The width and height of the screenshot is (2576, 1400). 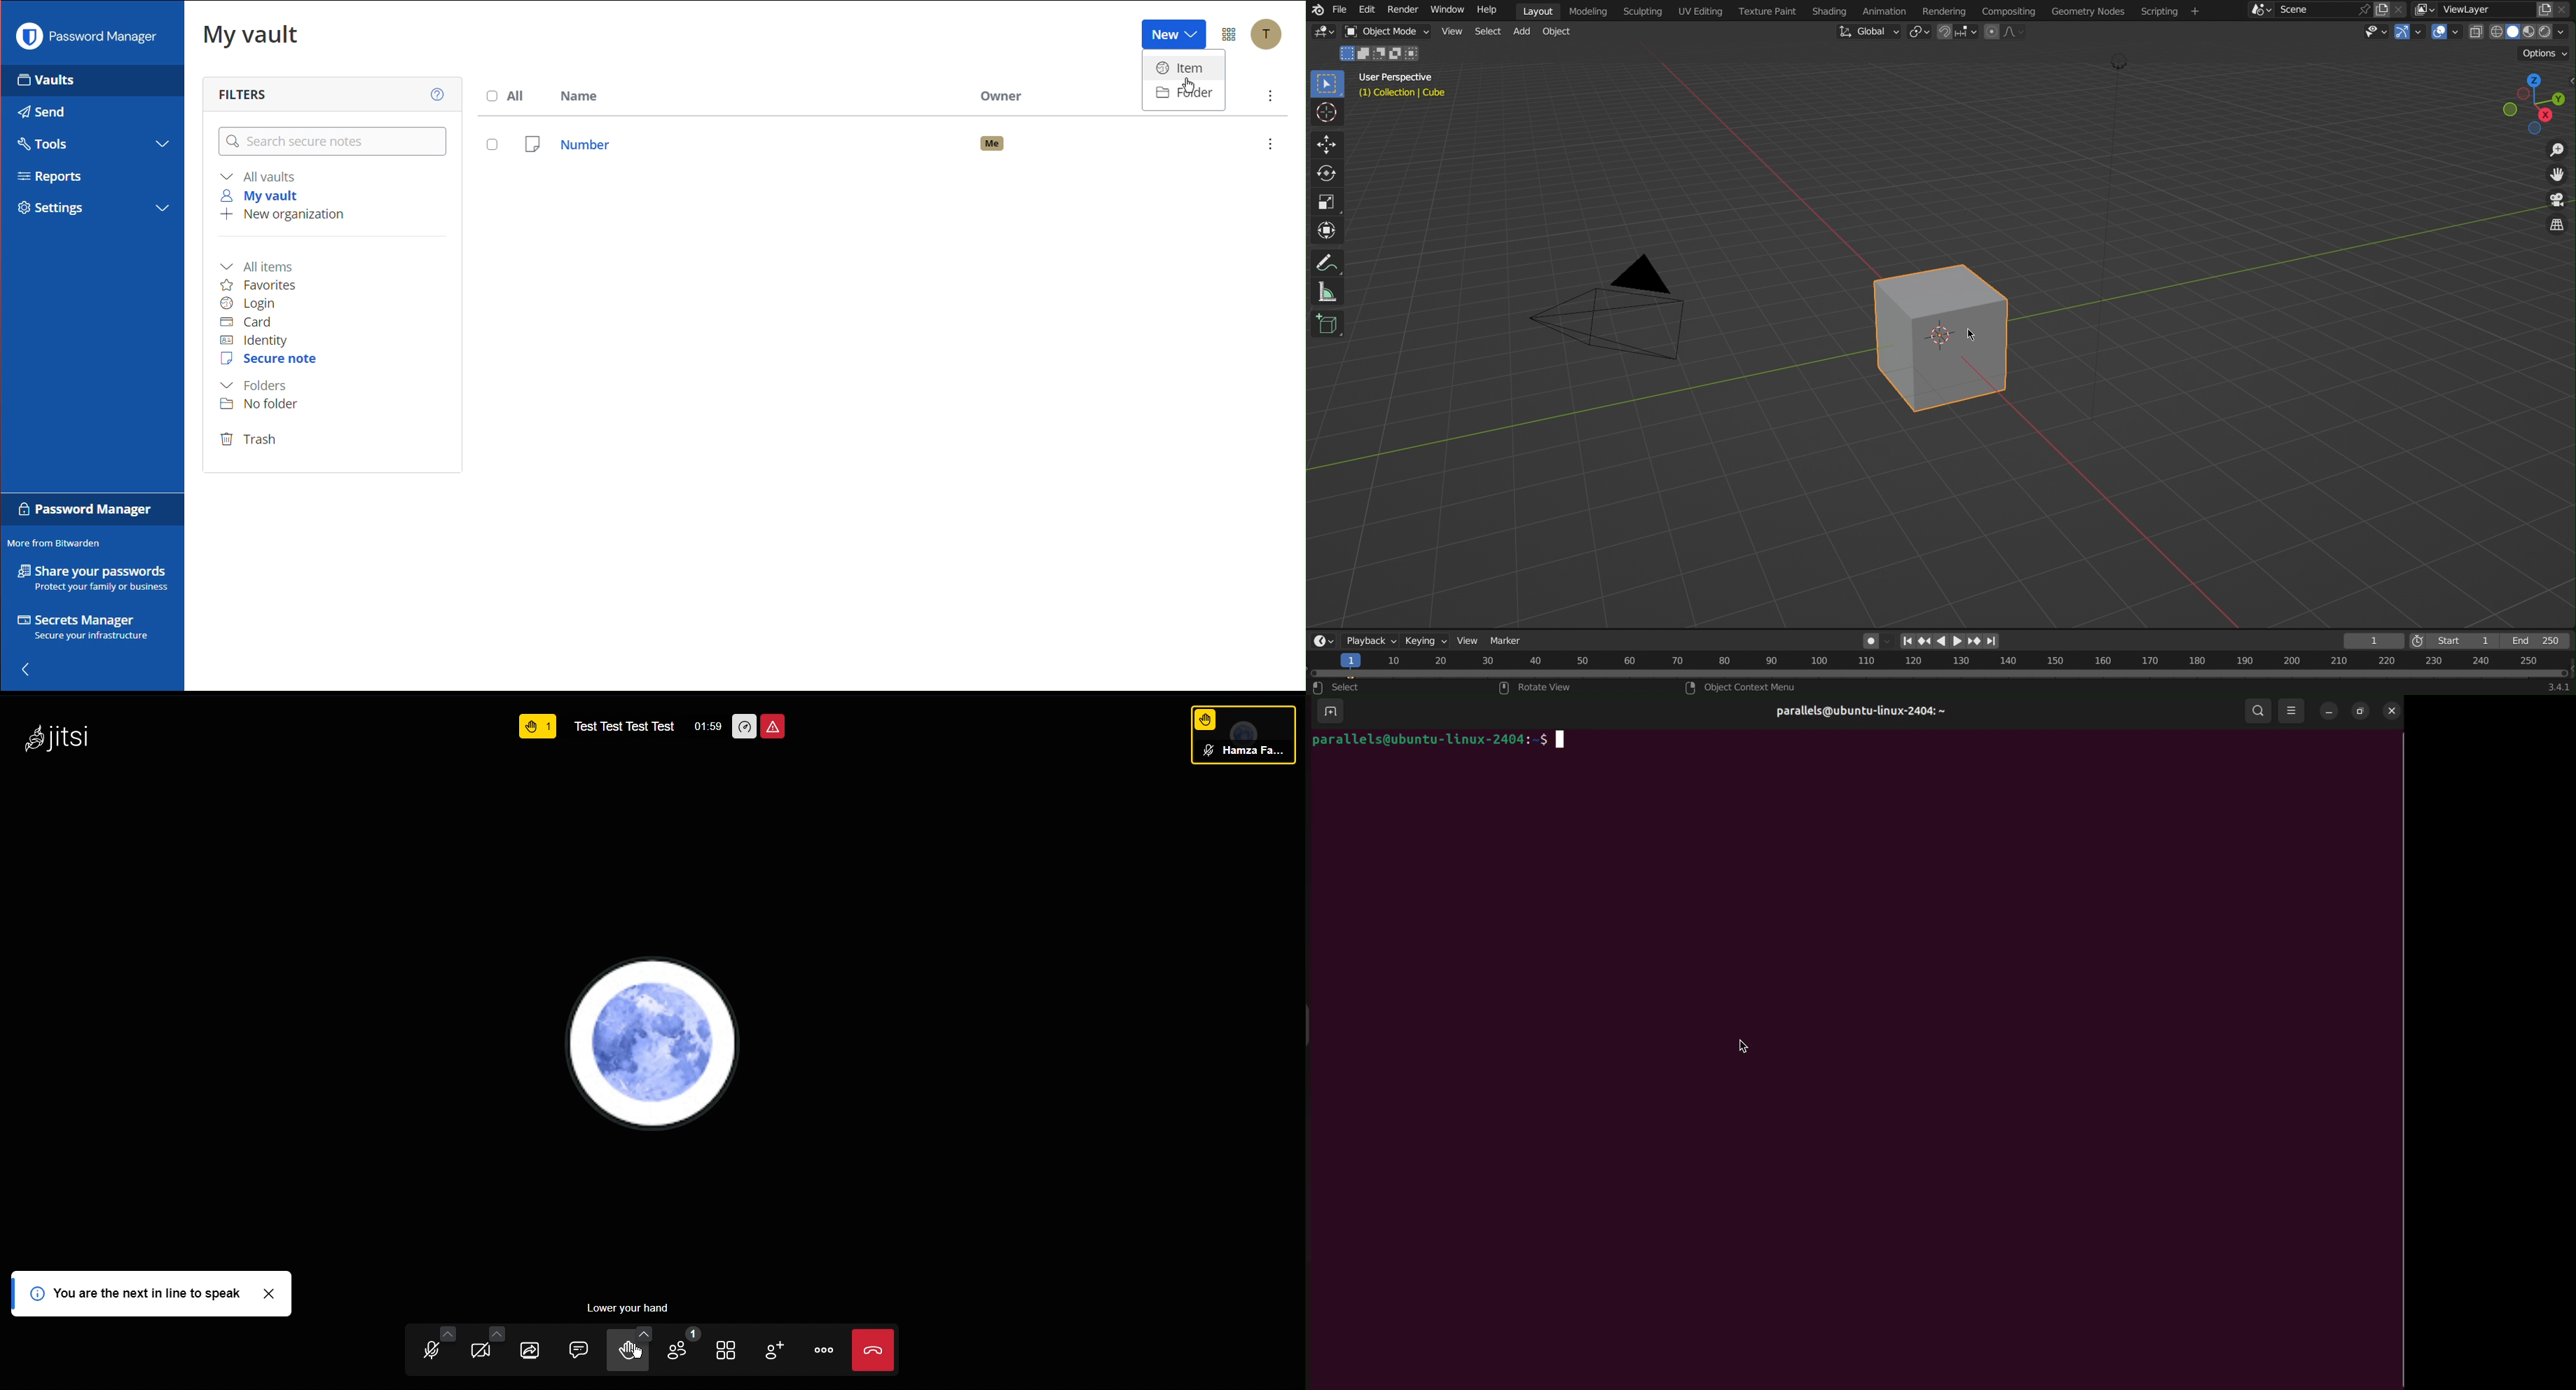 I want to click on View Object Types, so click(x=2378, y=32).